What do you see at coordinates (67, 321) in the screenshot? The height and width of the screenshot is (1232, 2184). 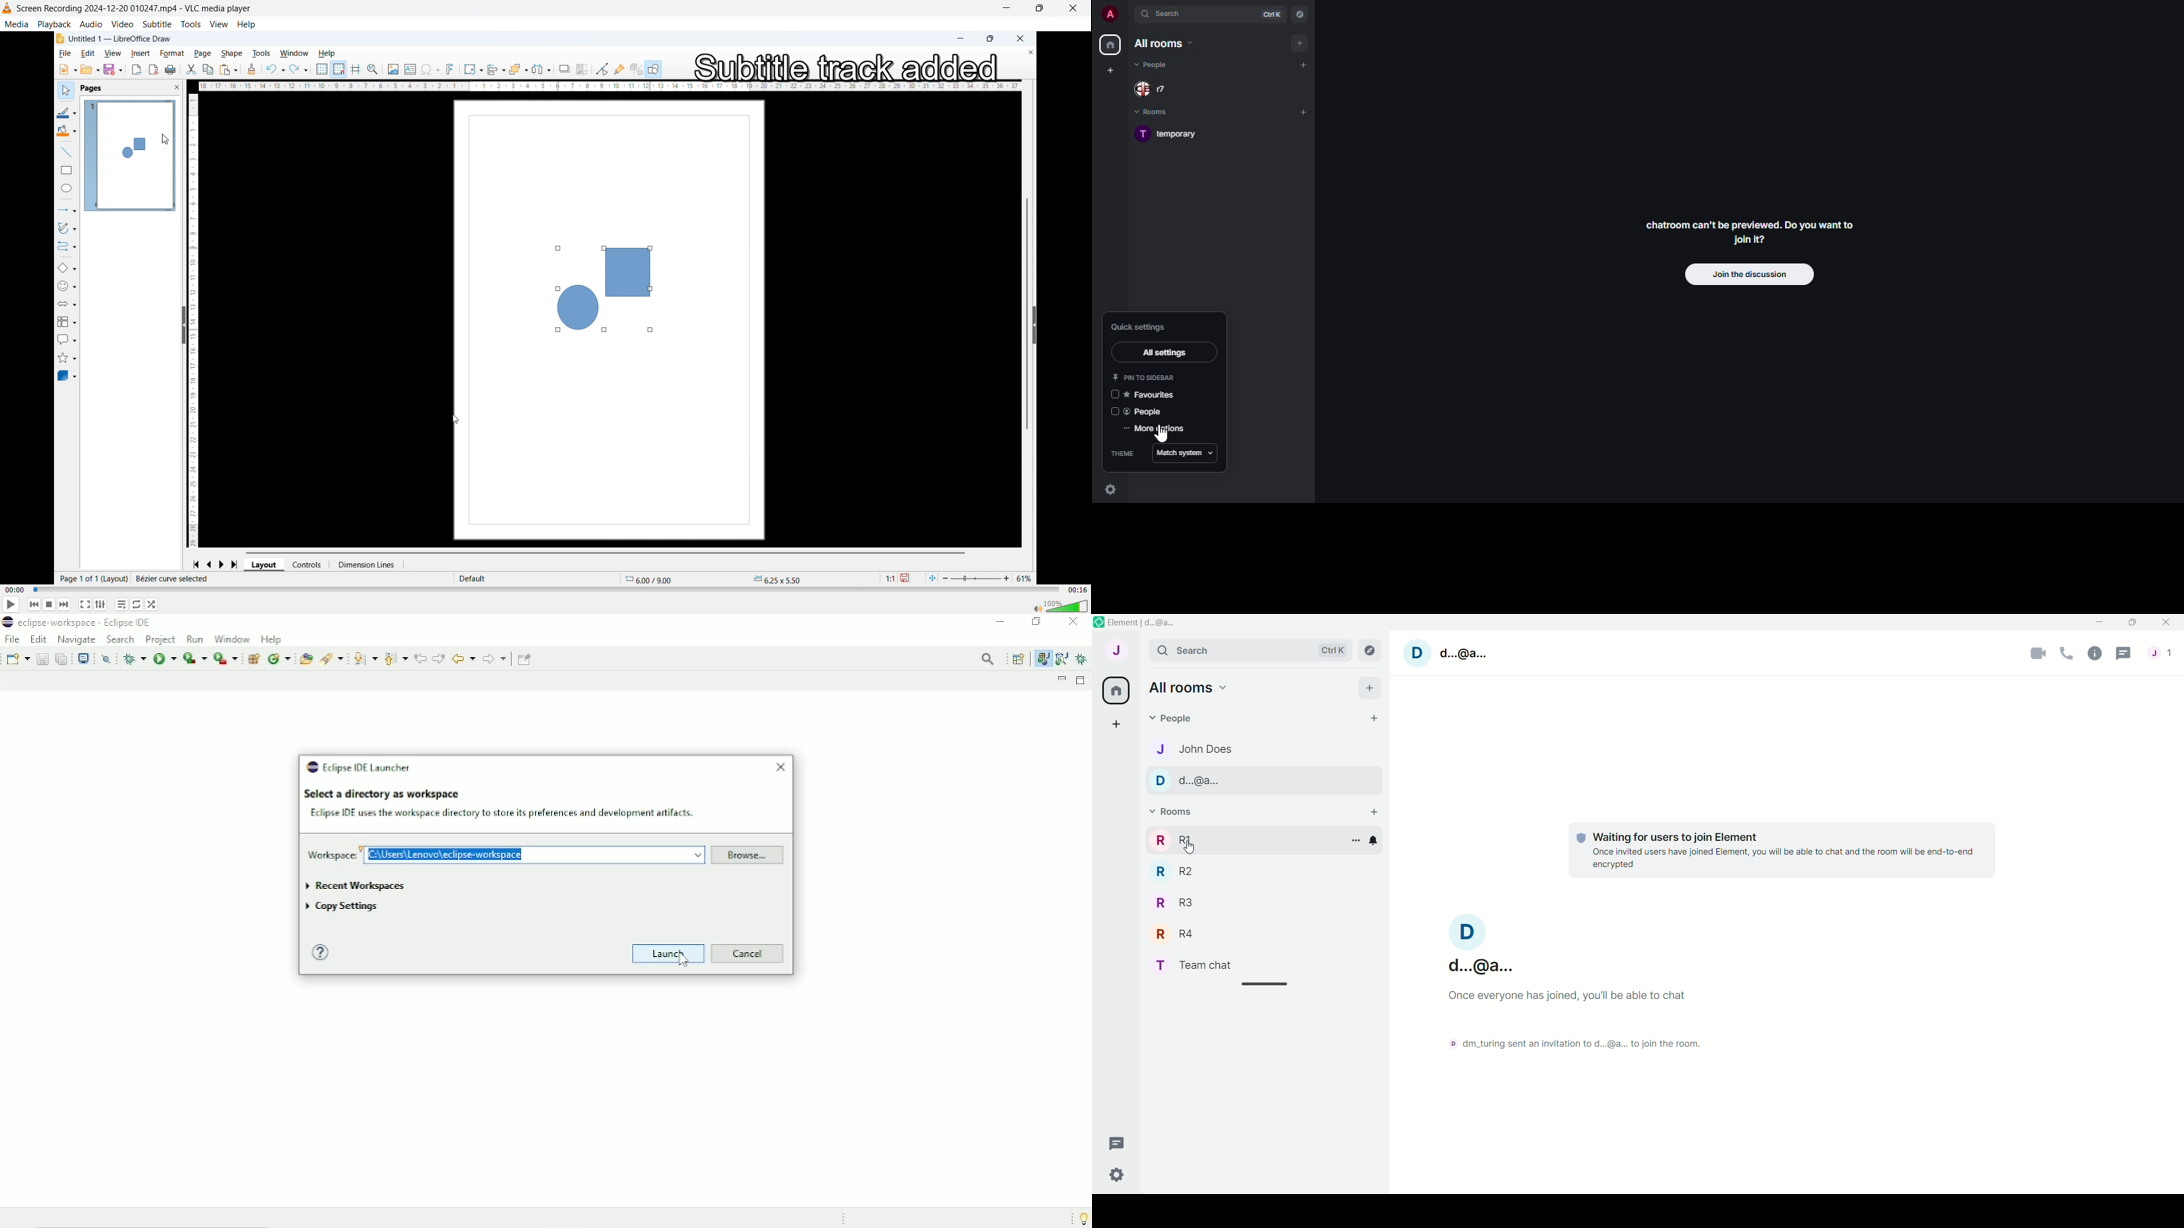 I see `flowchart` at bounding box center [67, 321].